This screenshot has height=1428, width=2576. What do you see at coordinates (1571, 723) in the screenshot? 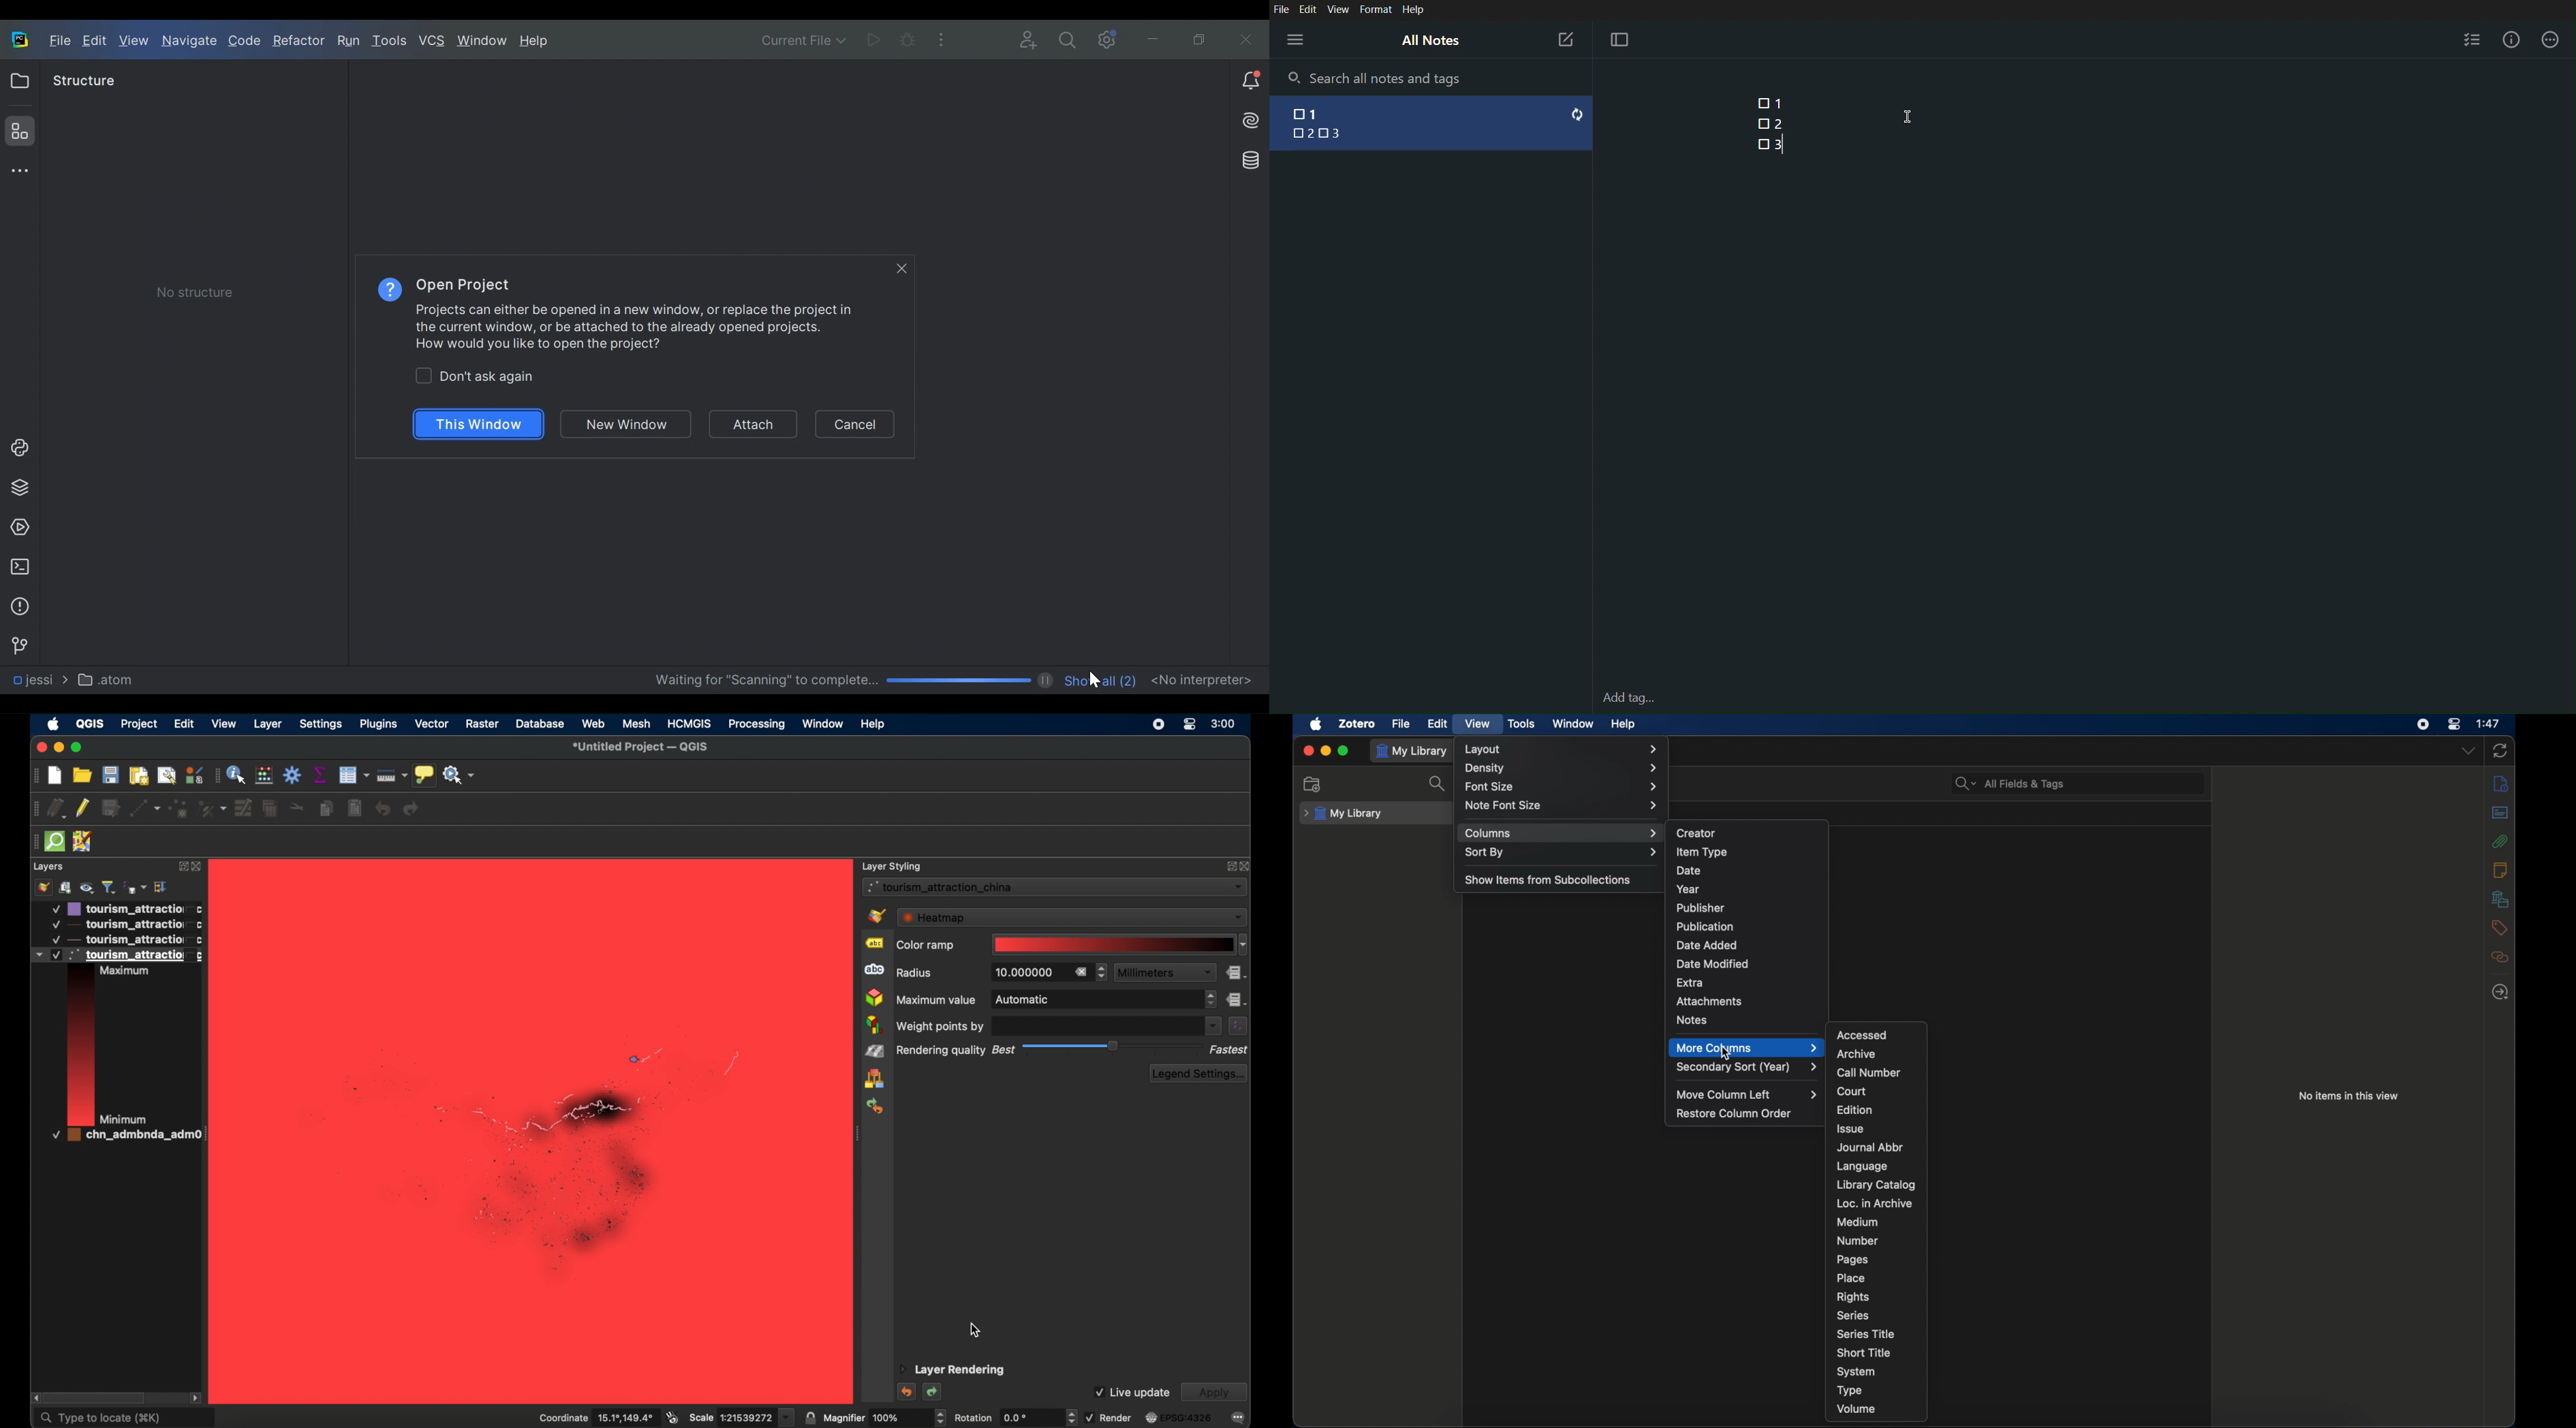
I see `window` at bounding box center [1571, 723].